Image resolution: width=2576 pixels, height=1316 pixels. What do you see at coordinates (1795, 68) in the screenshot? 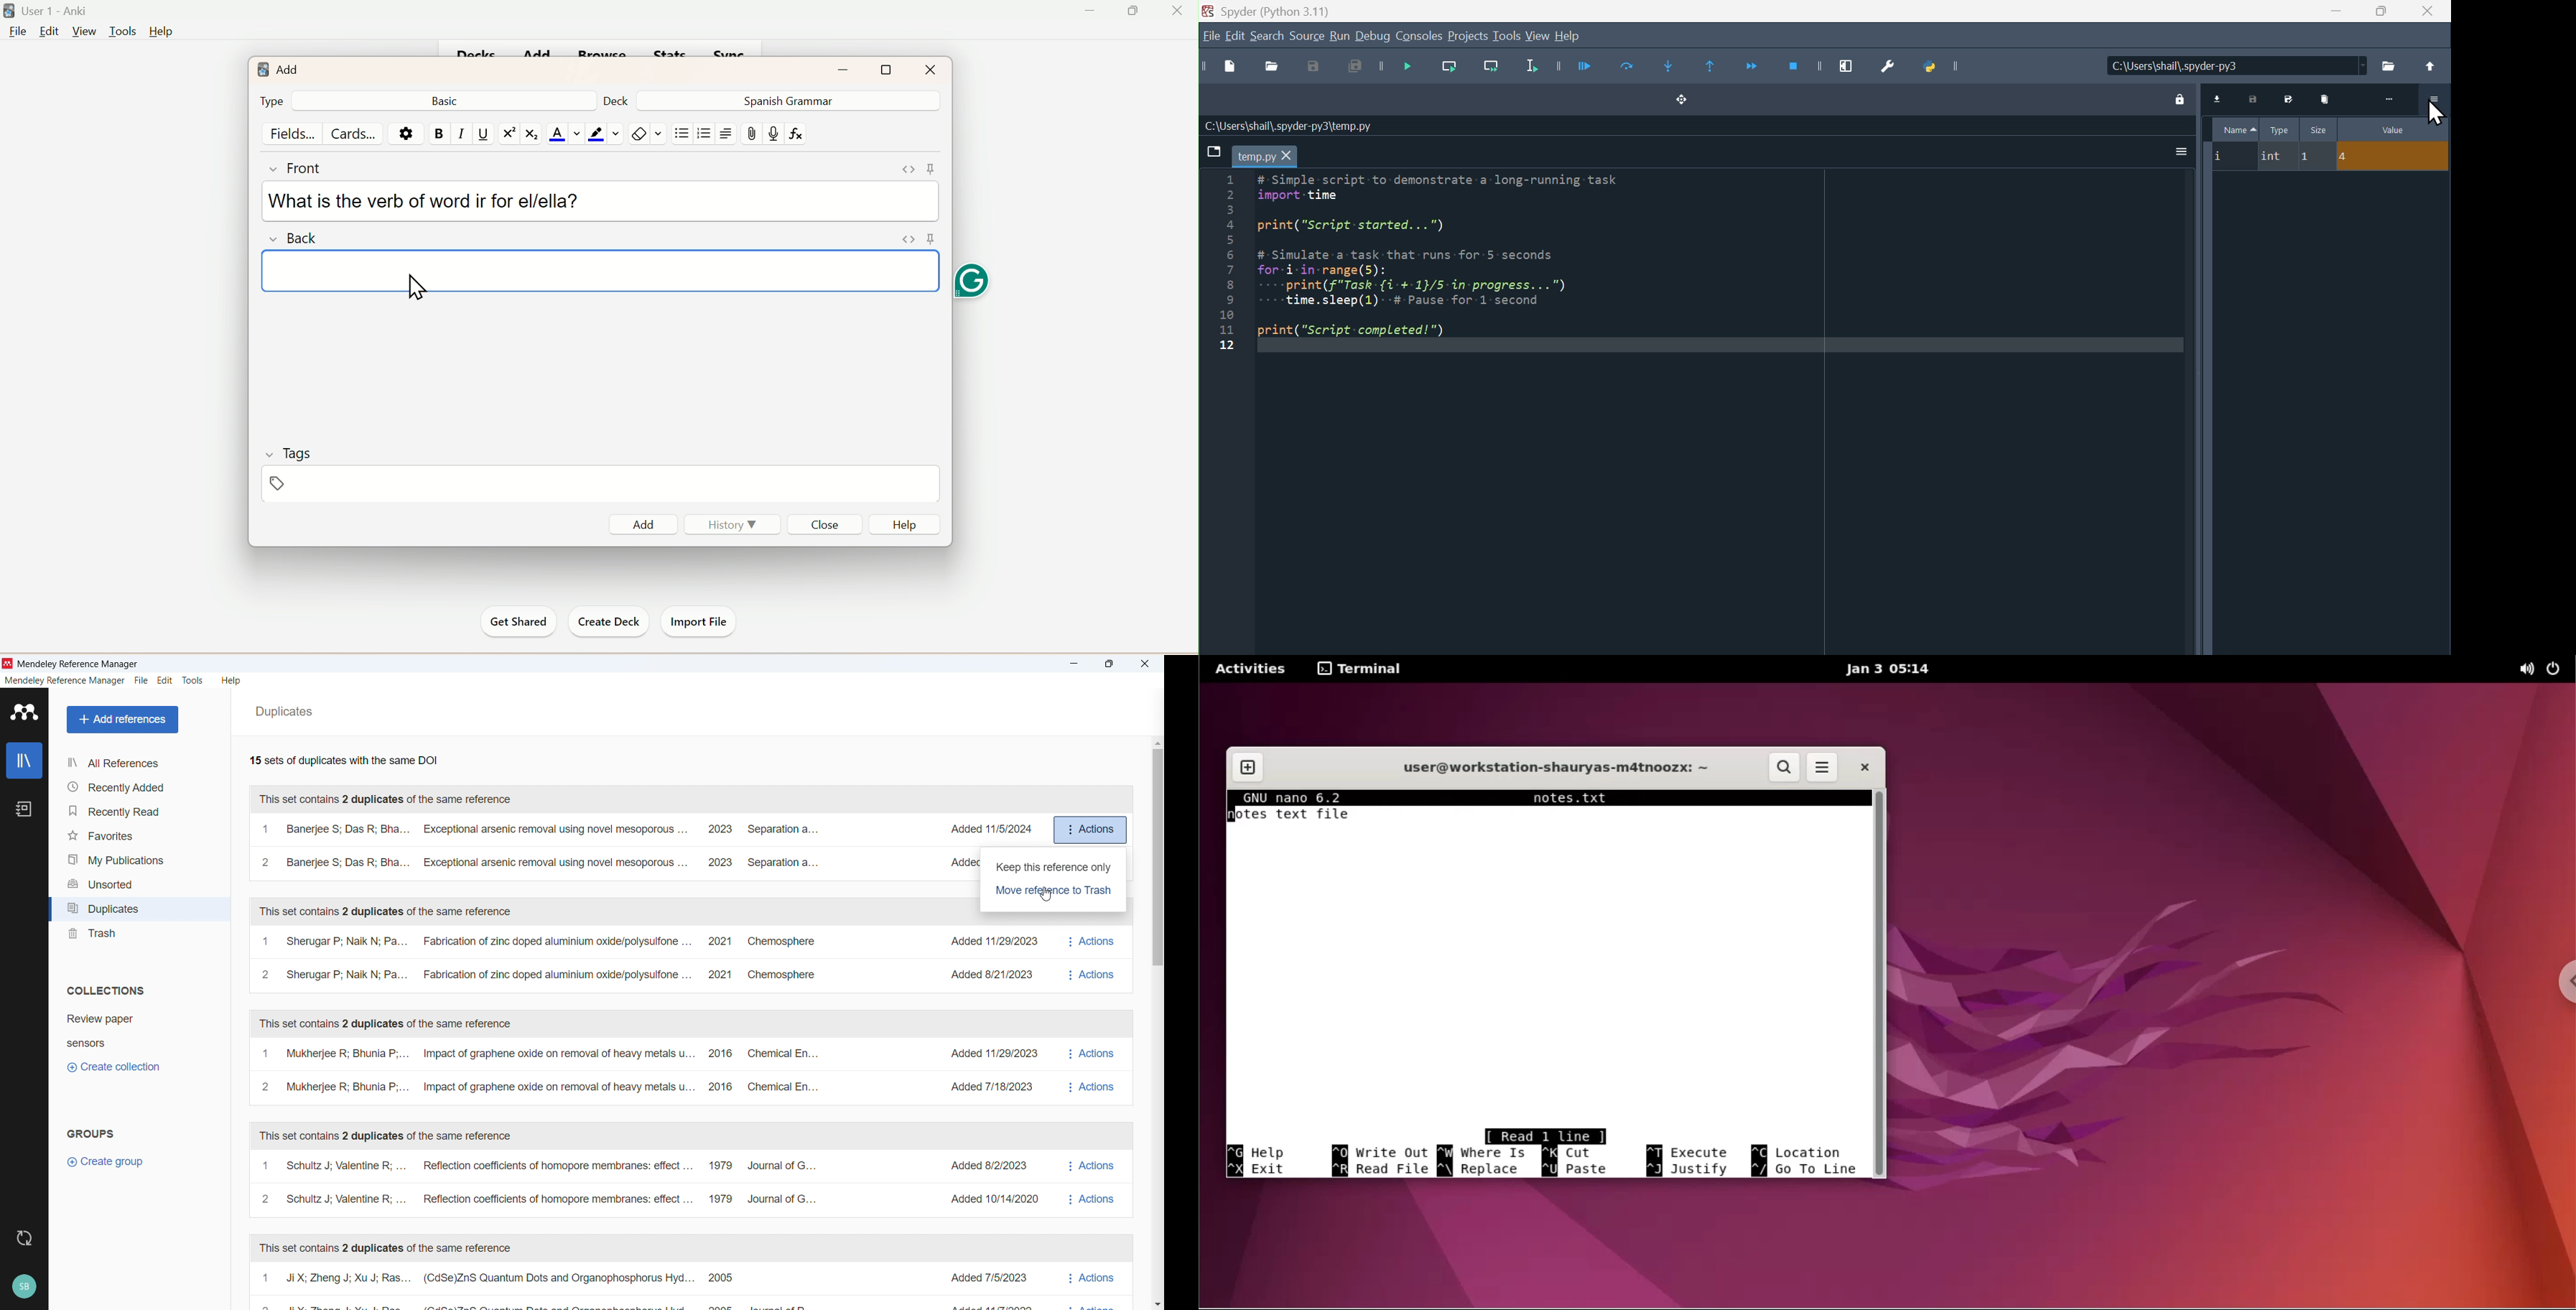
I see `Stop debugging` at bounding box center [1795, 68].